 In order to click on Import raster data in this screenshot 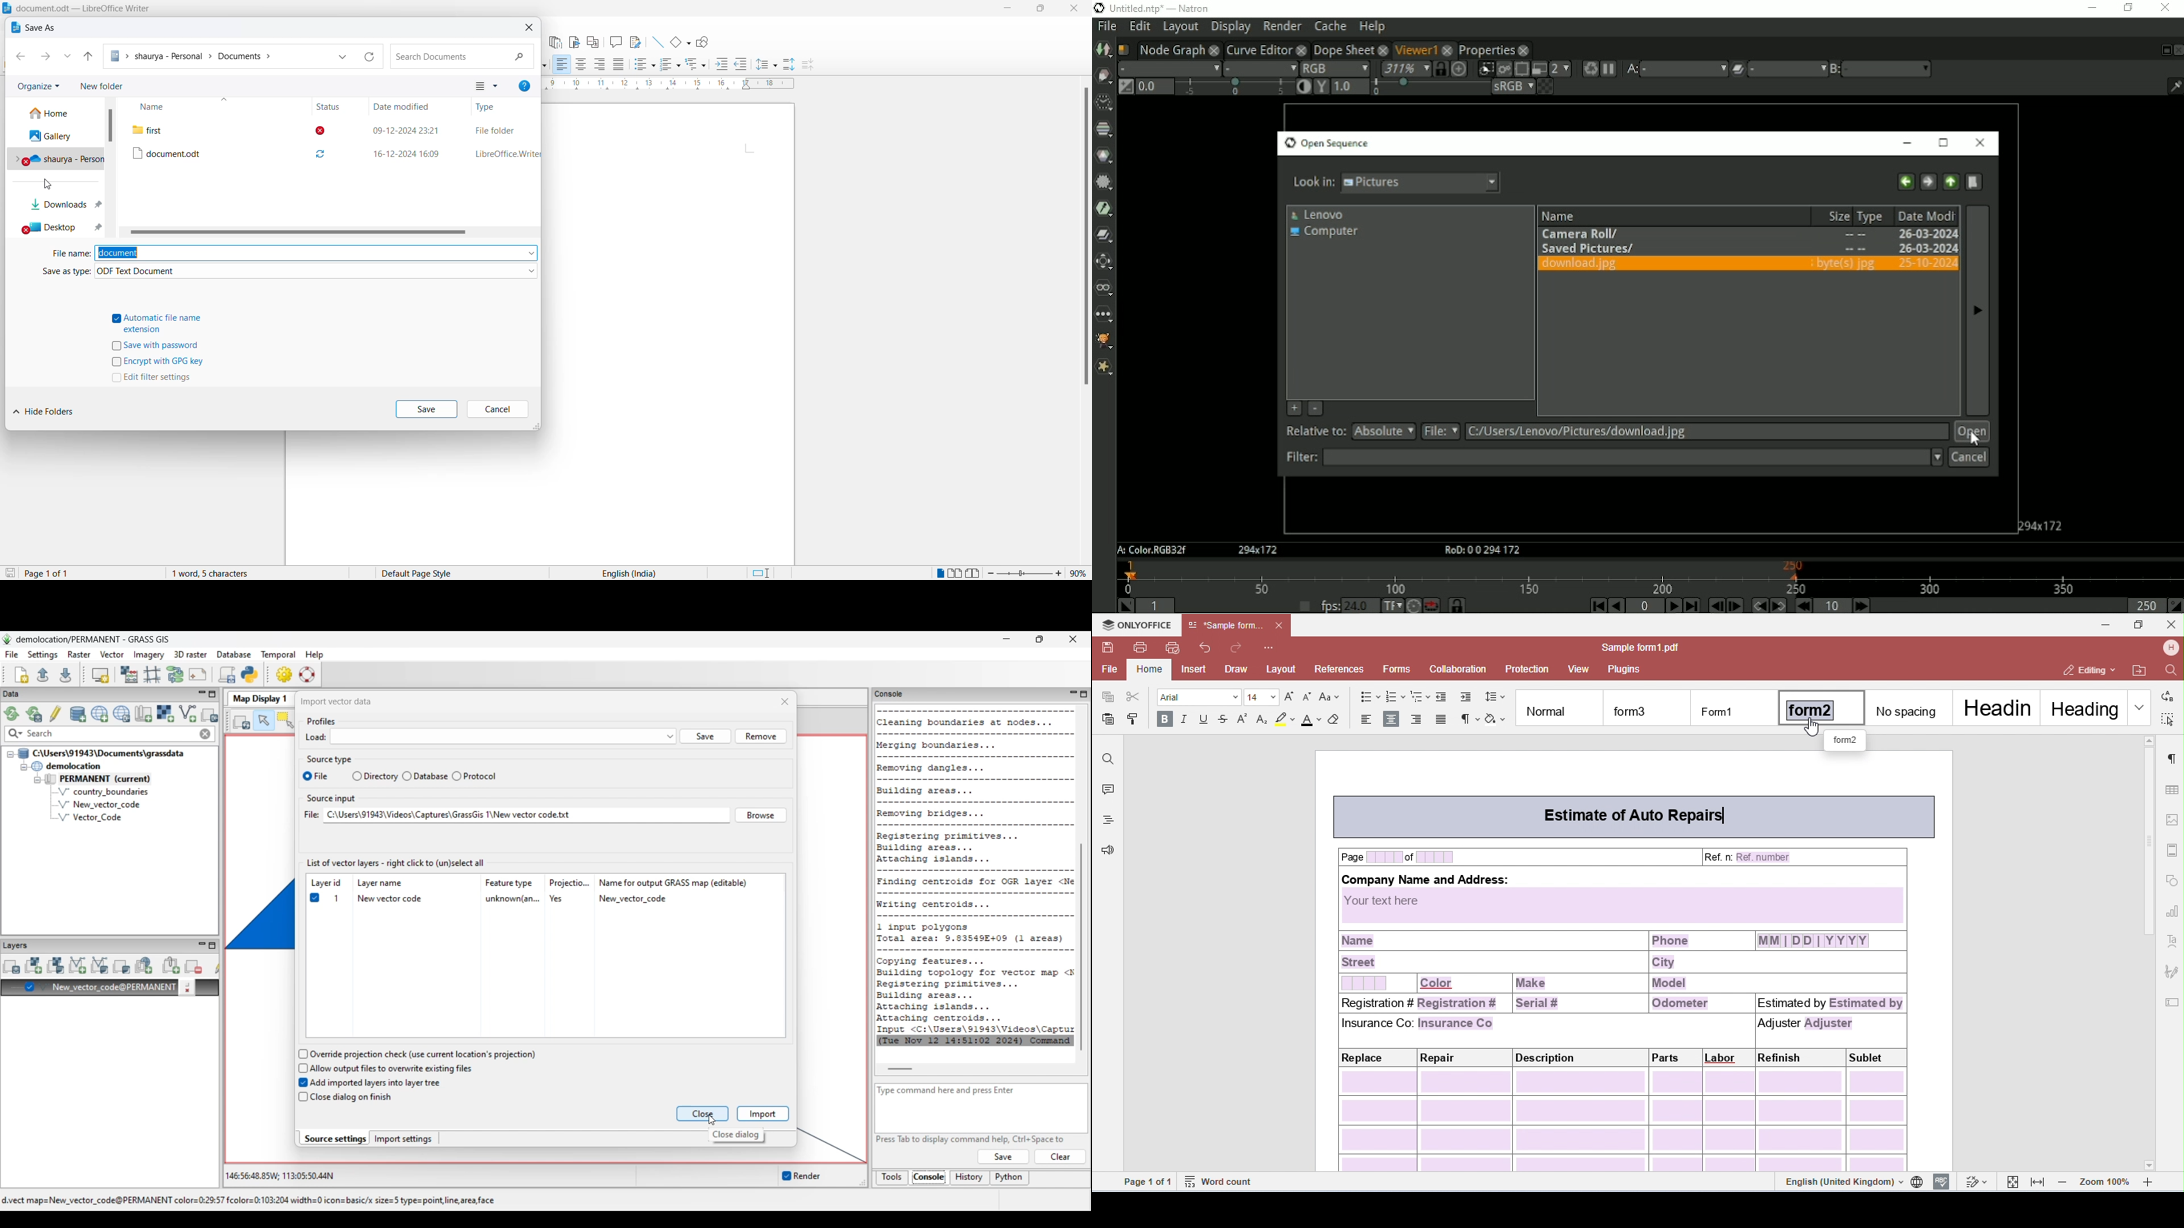, I will do `click(165, 713)`.